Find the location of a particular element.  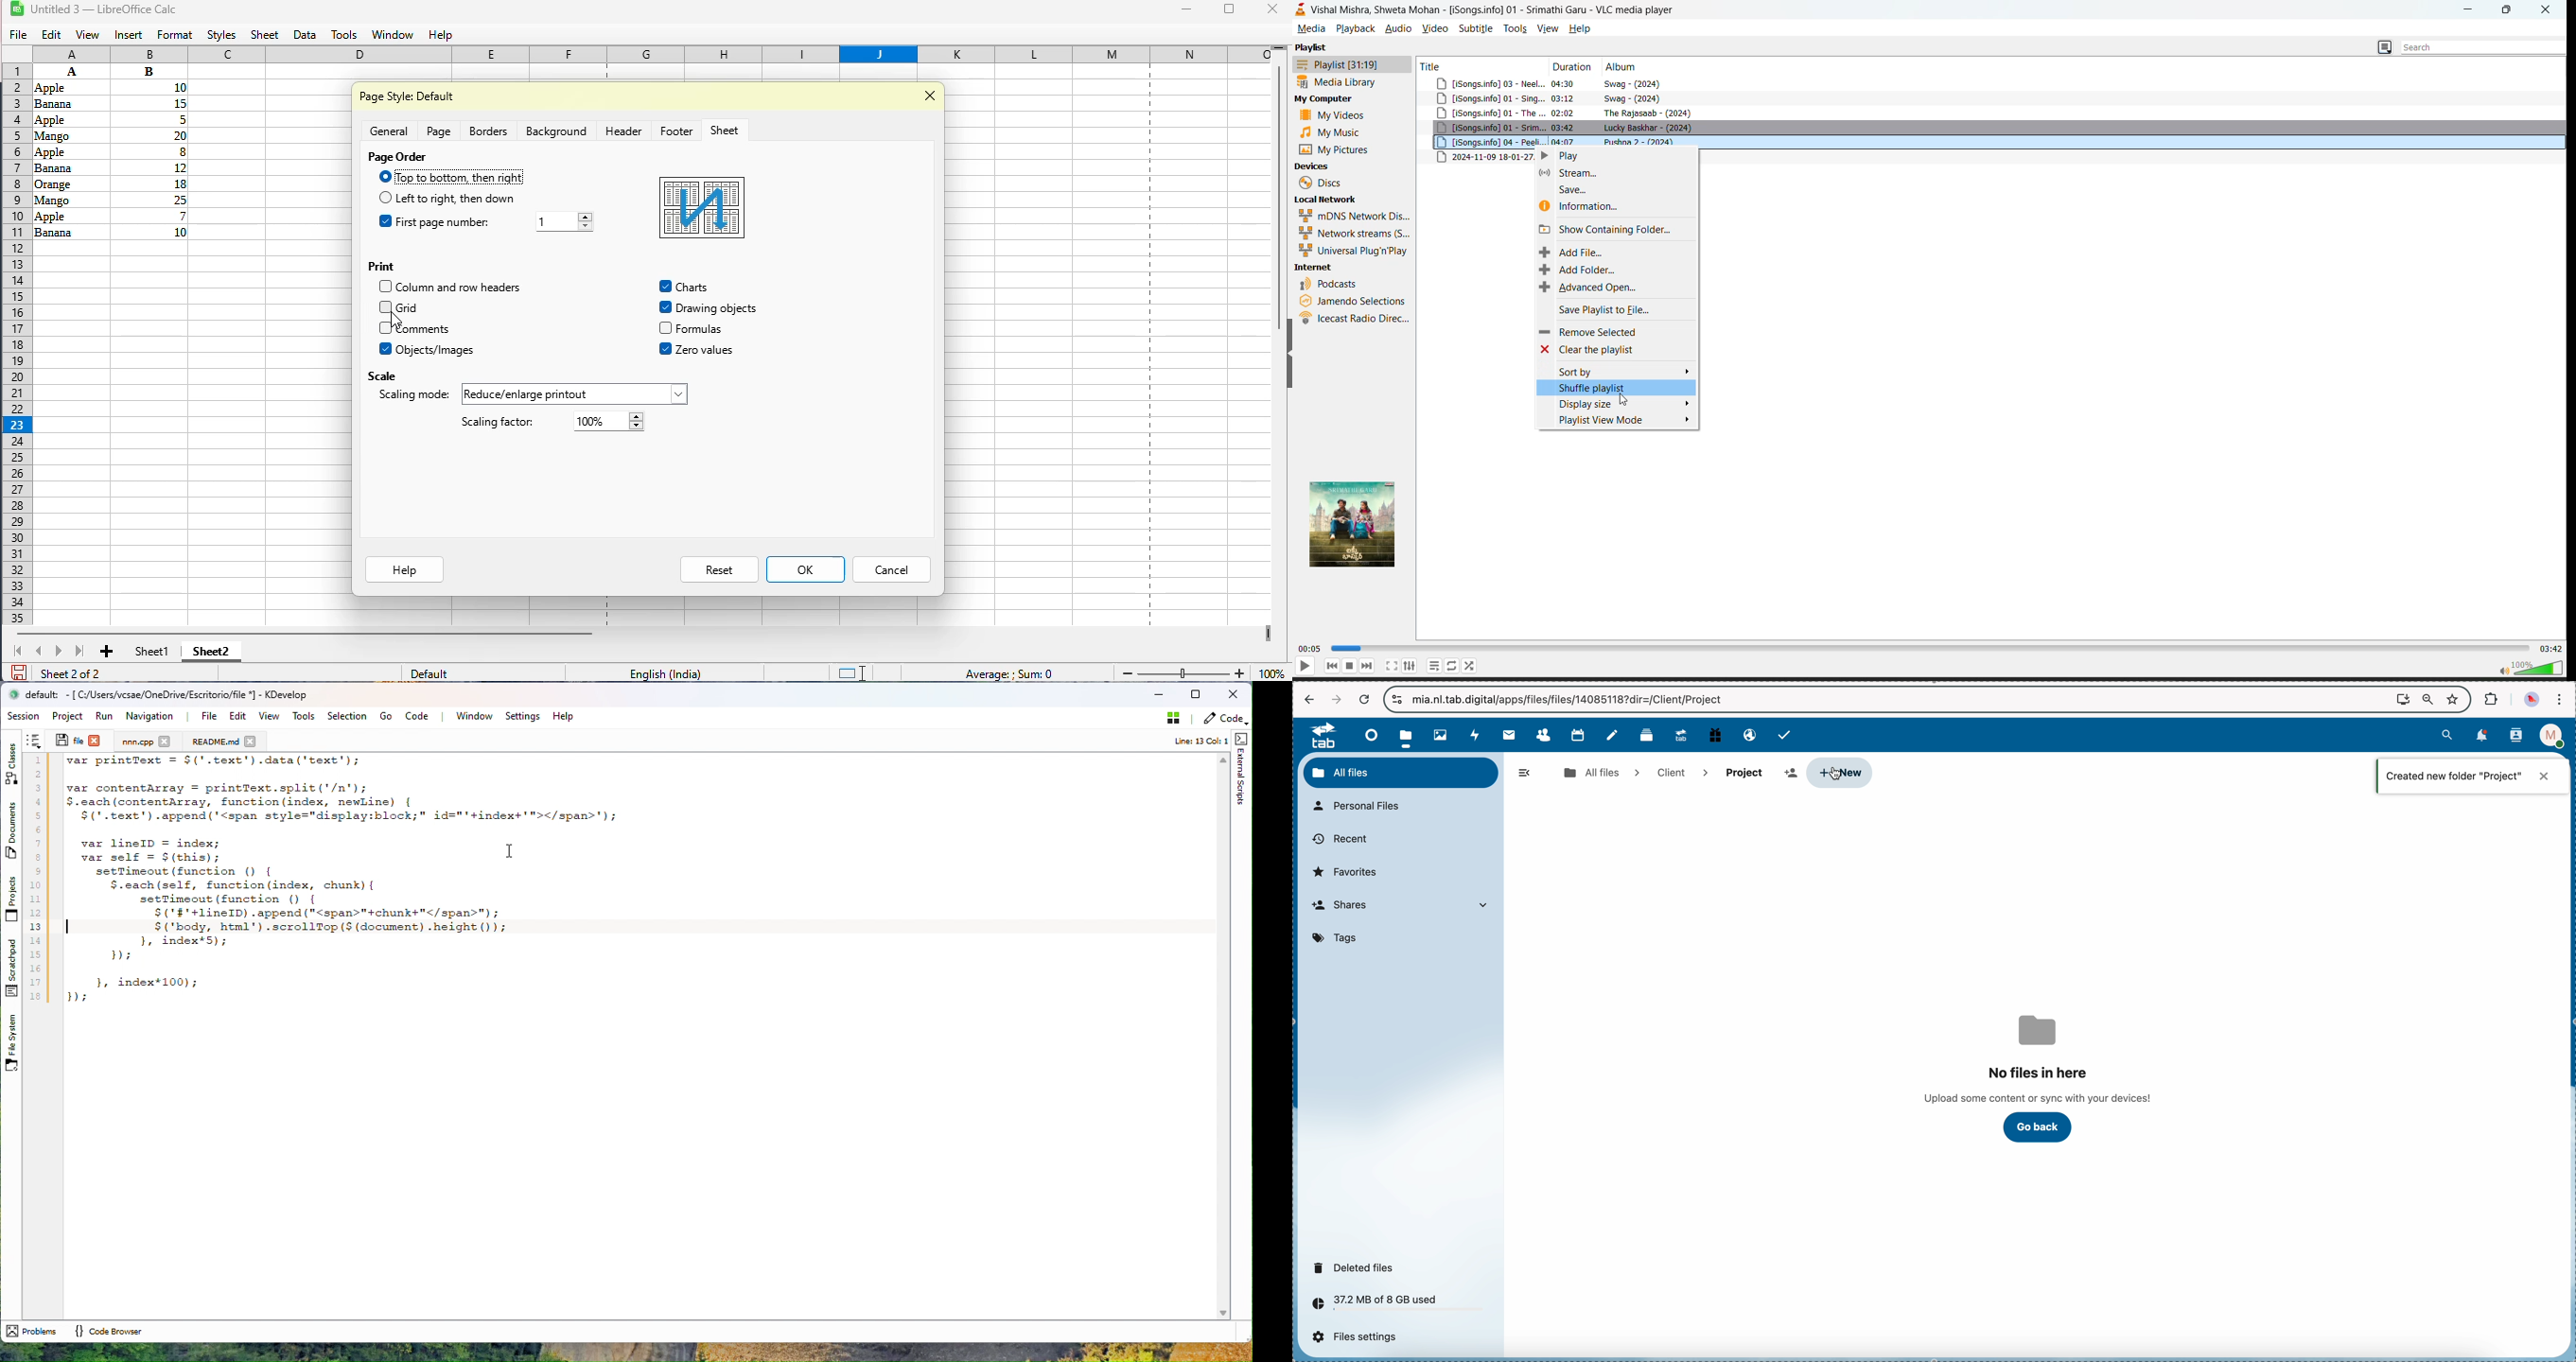

playlist is located at coordinates (1433, 664).